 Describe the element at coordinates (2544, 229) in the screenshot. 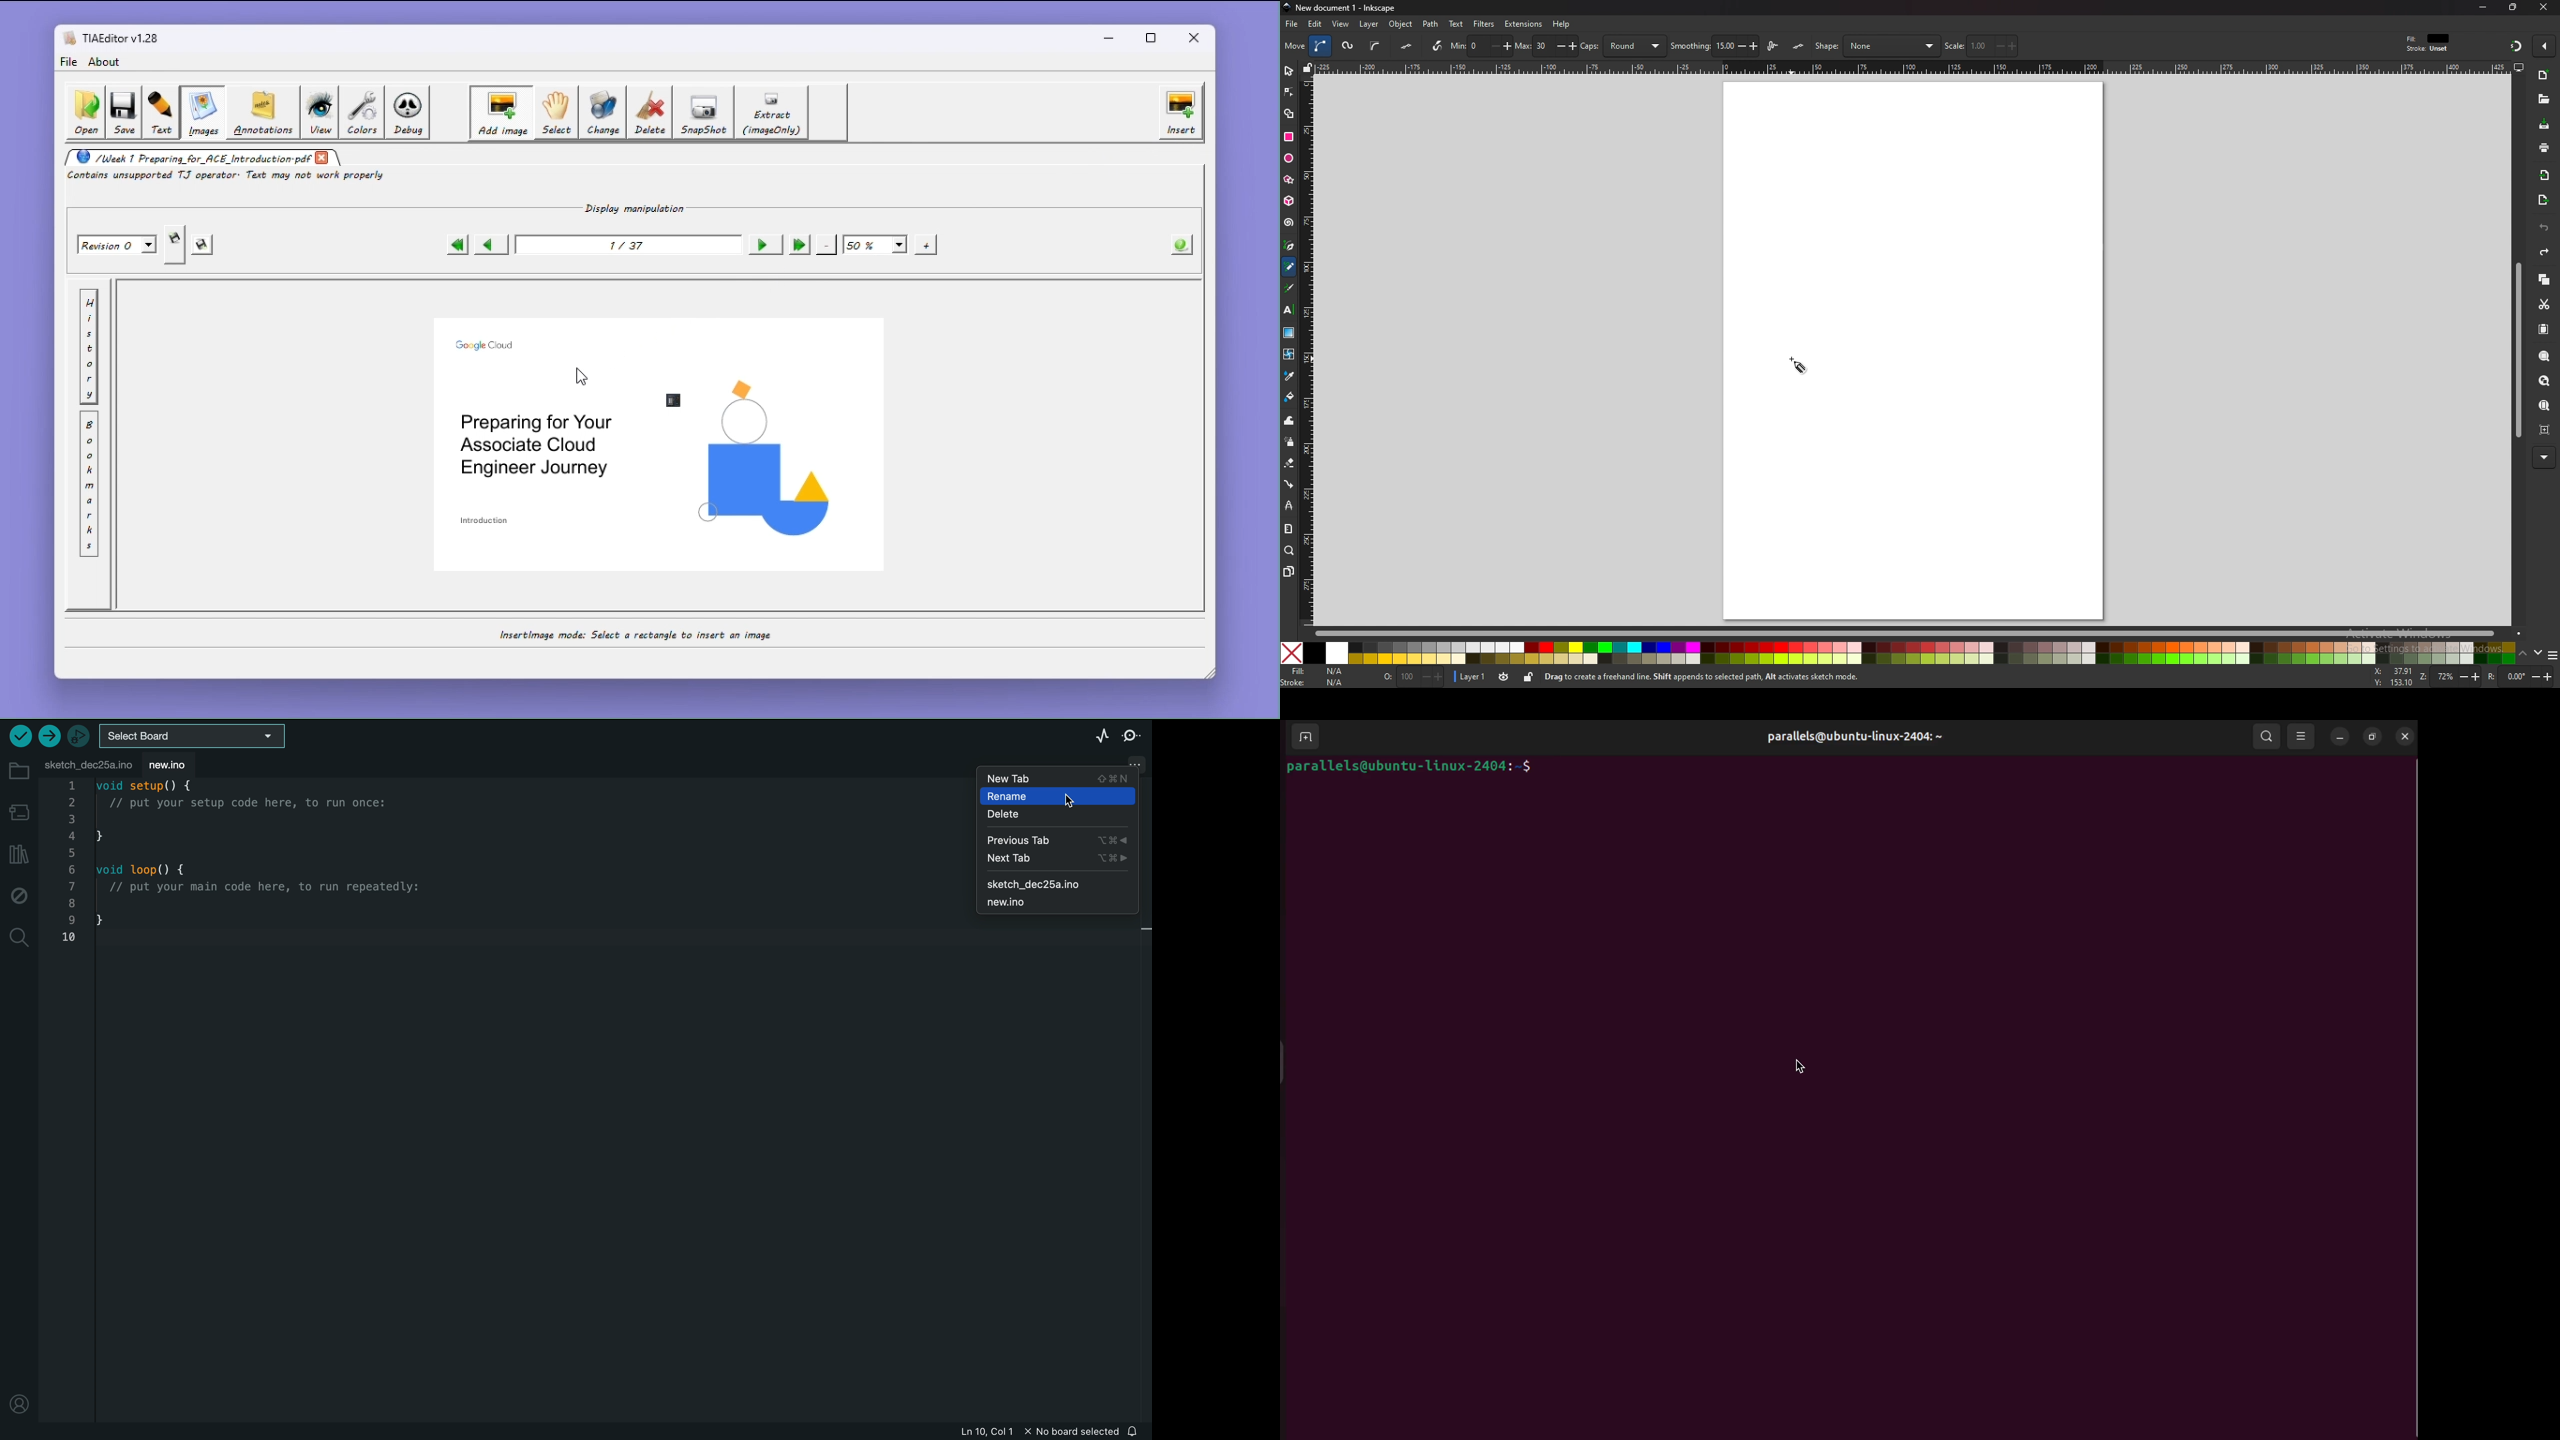

I see `undo` at that location.